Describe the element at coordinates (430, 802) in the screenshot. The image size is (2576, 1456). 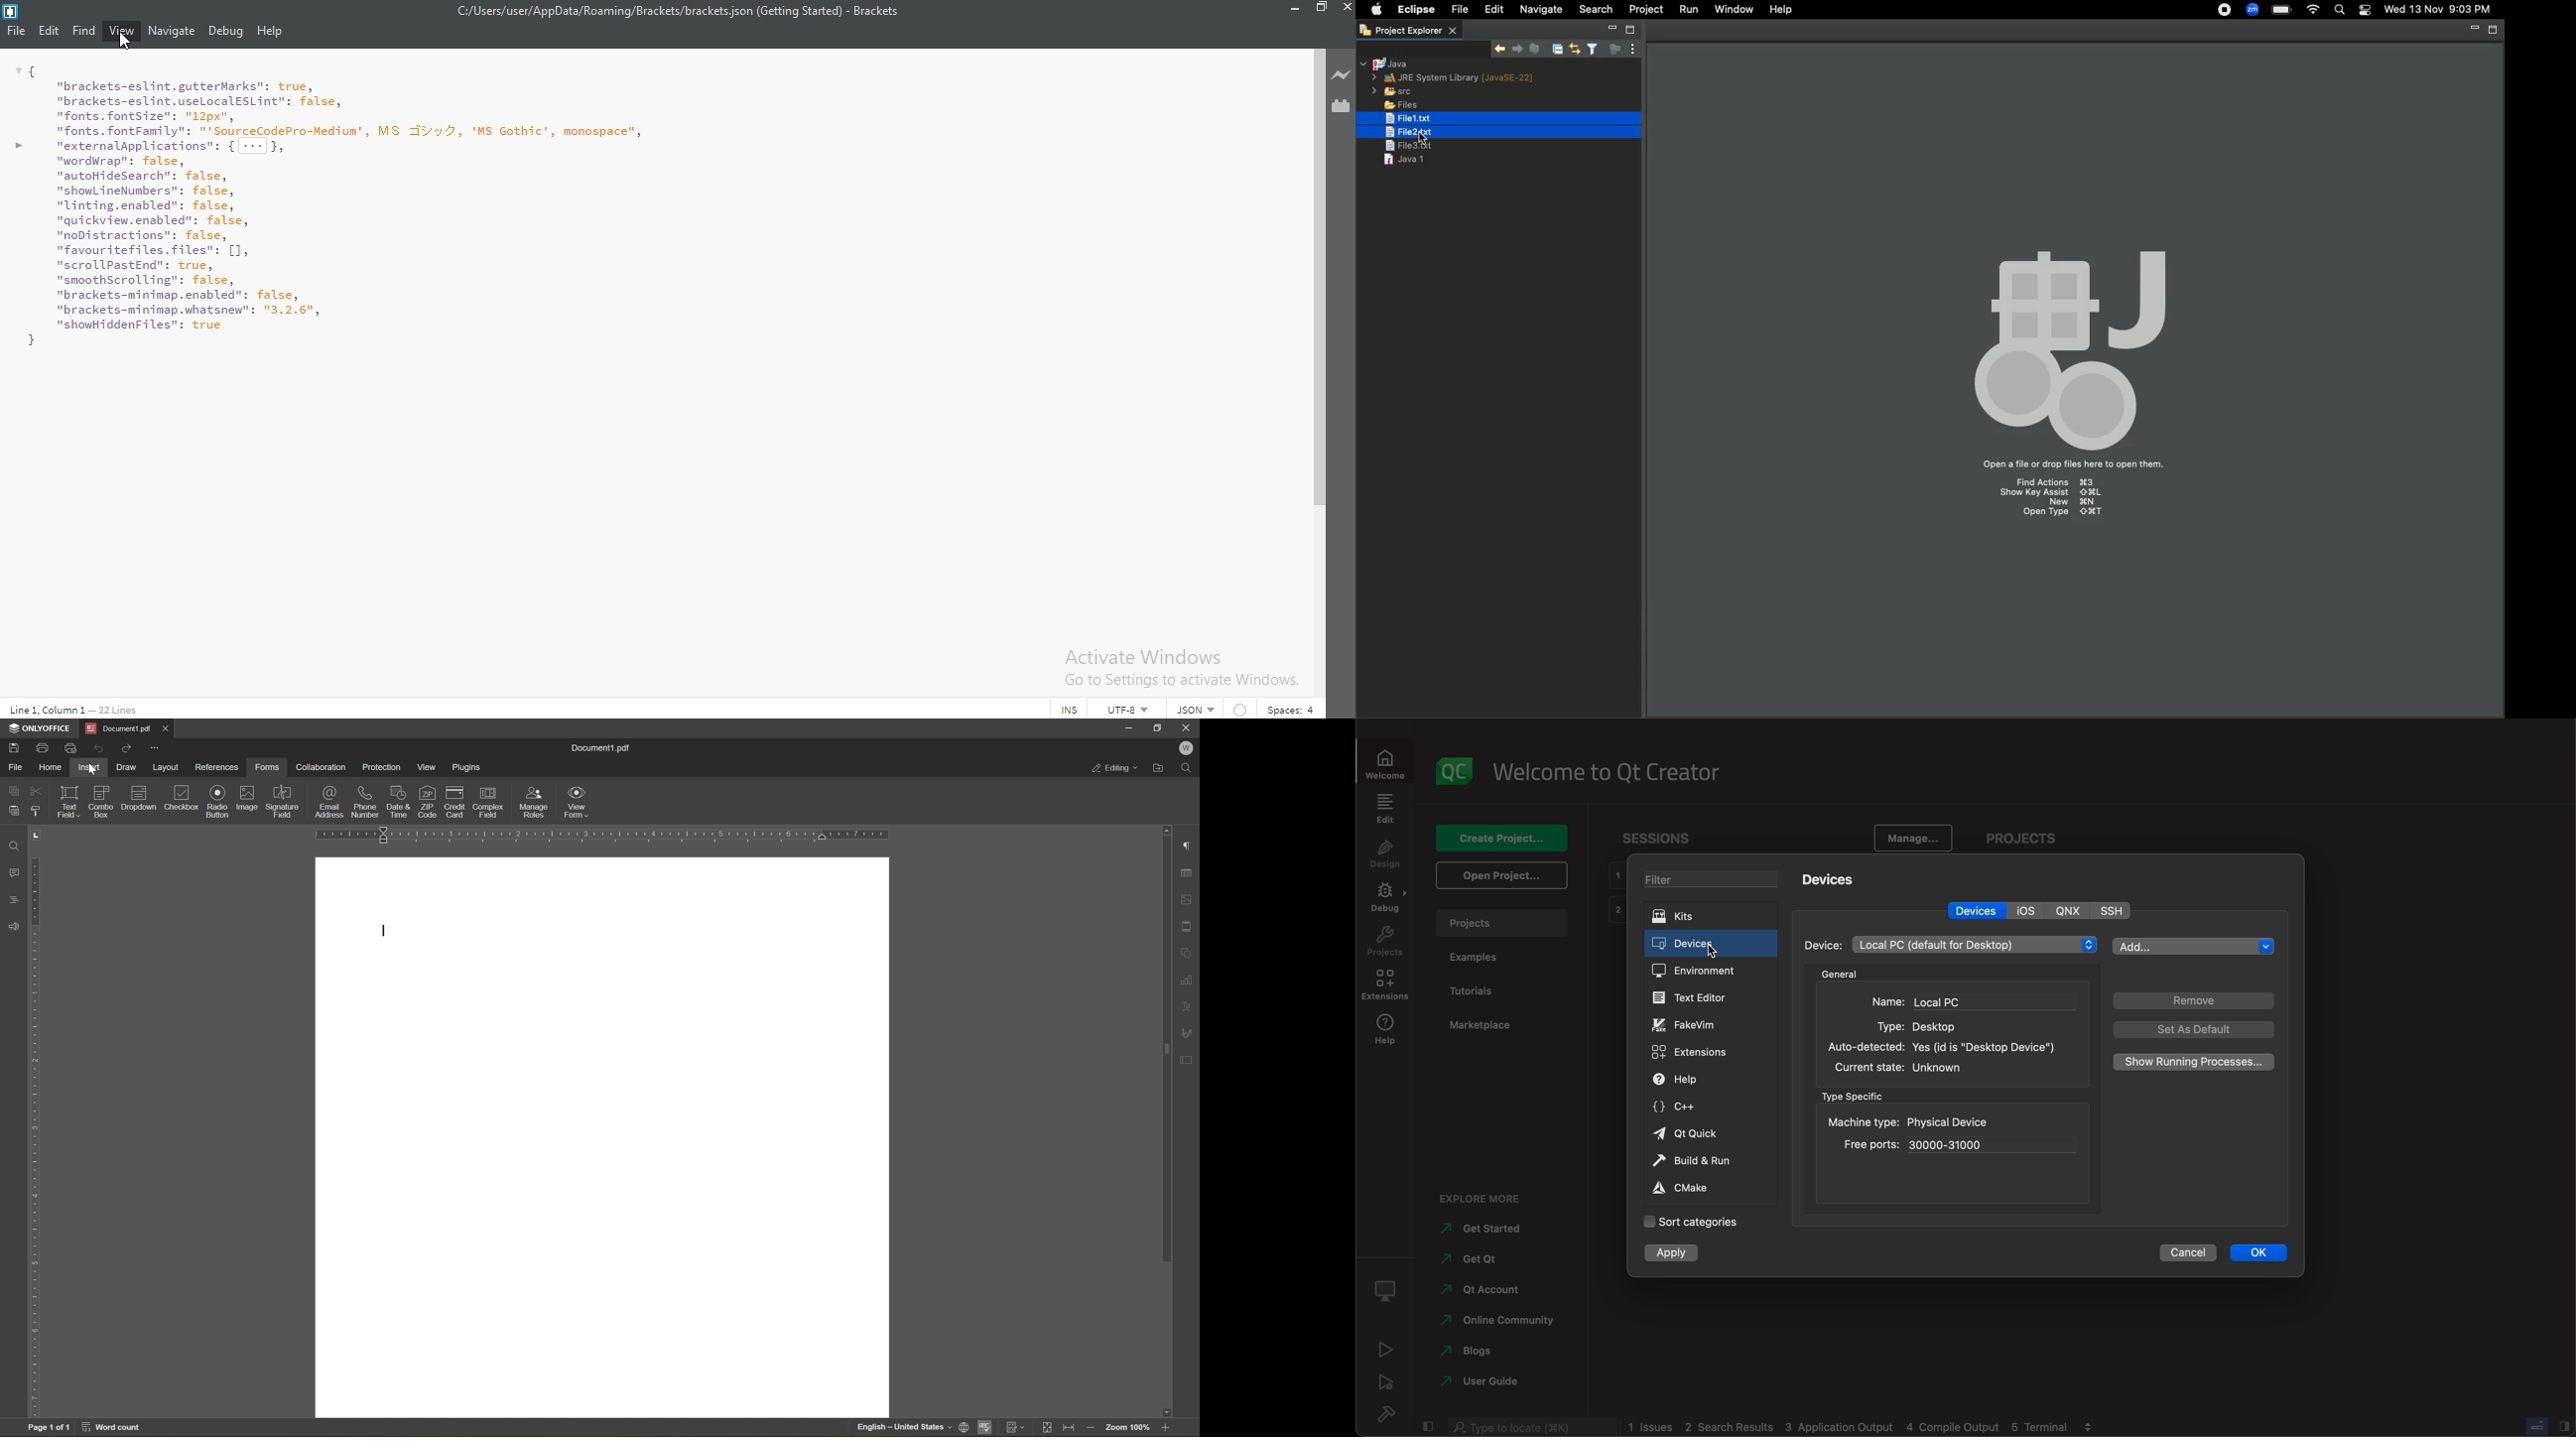
I see `zip code` at that location.